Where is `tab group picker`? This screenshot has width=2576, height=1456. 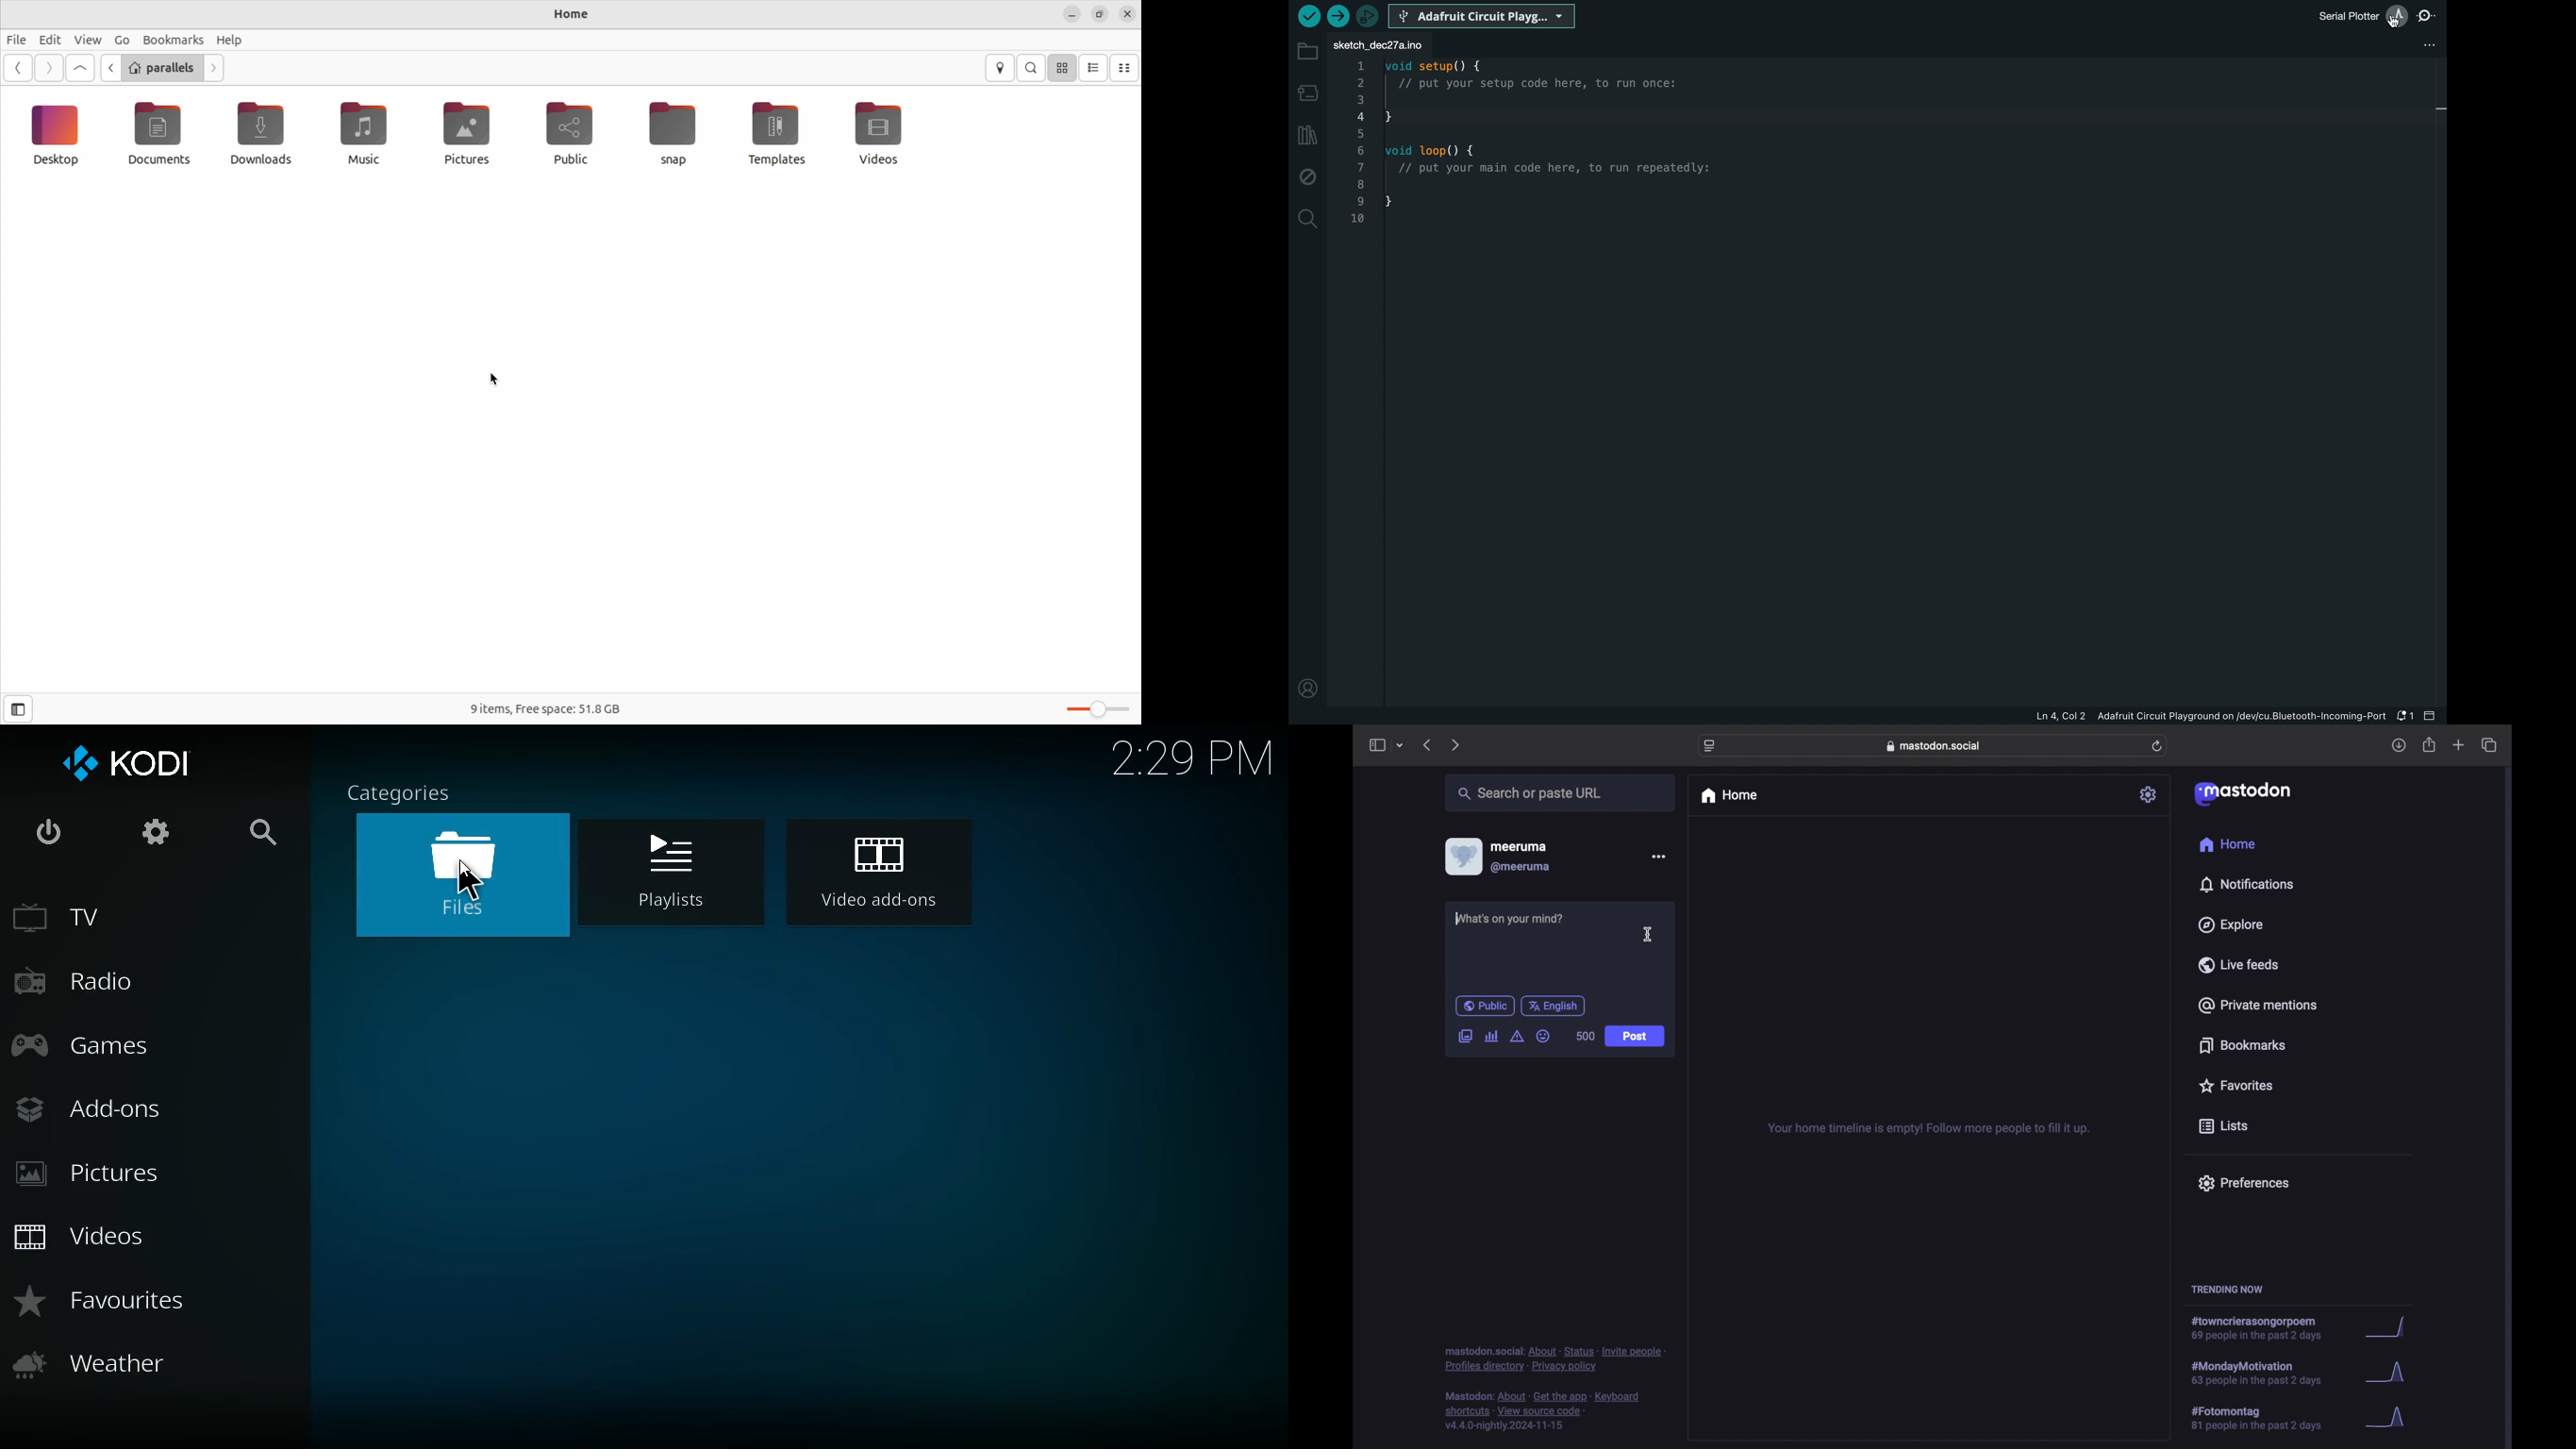 tab group picker is located at coordinates (1400, 746).